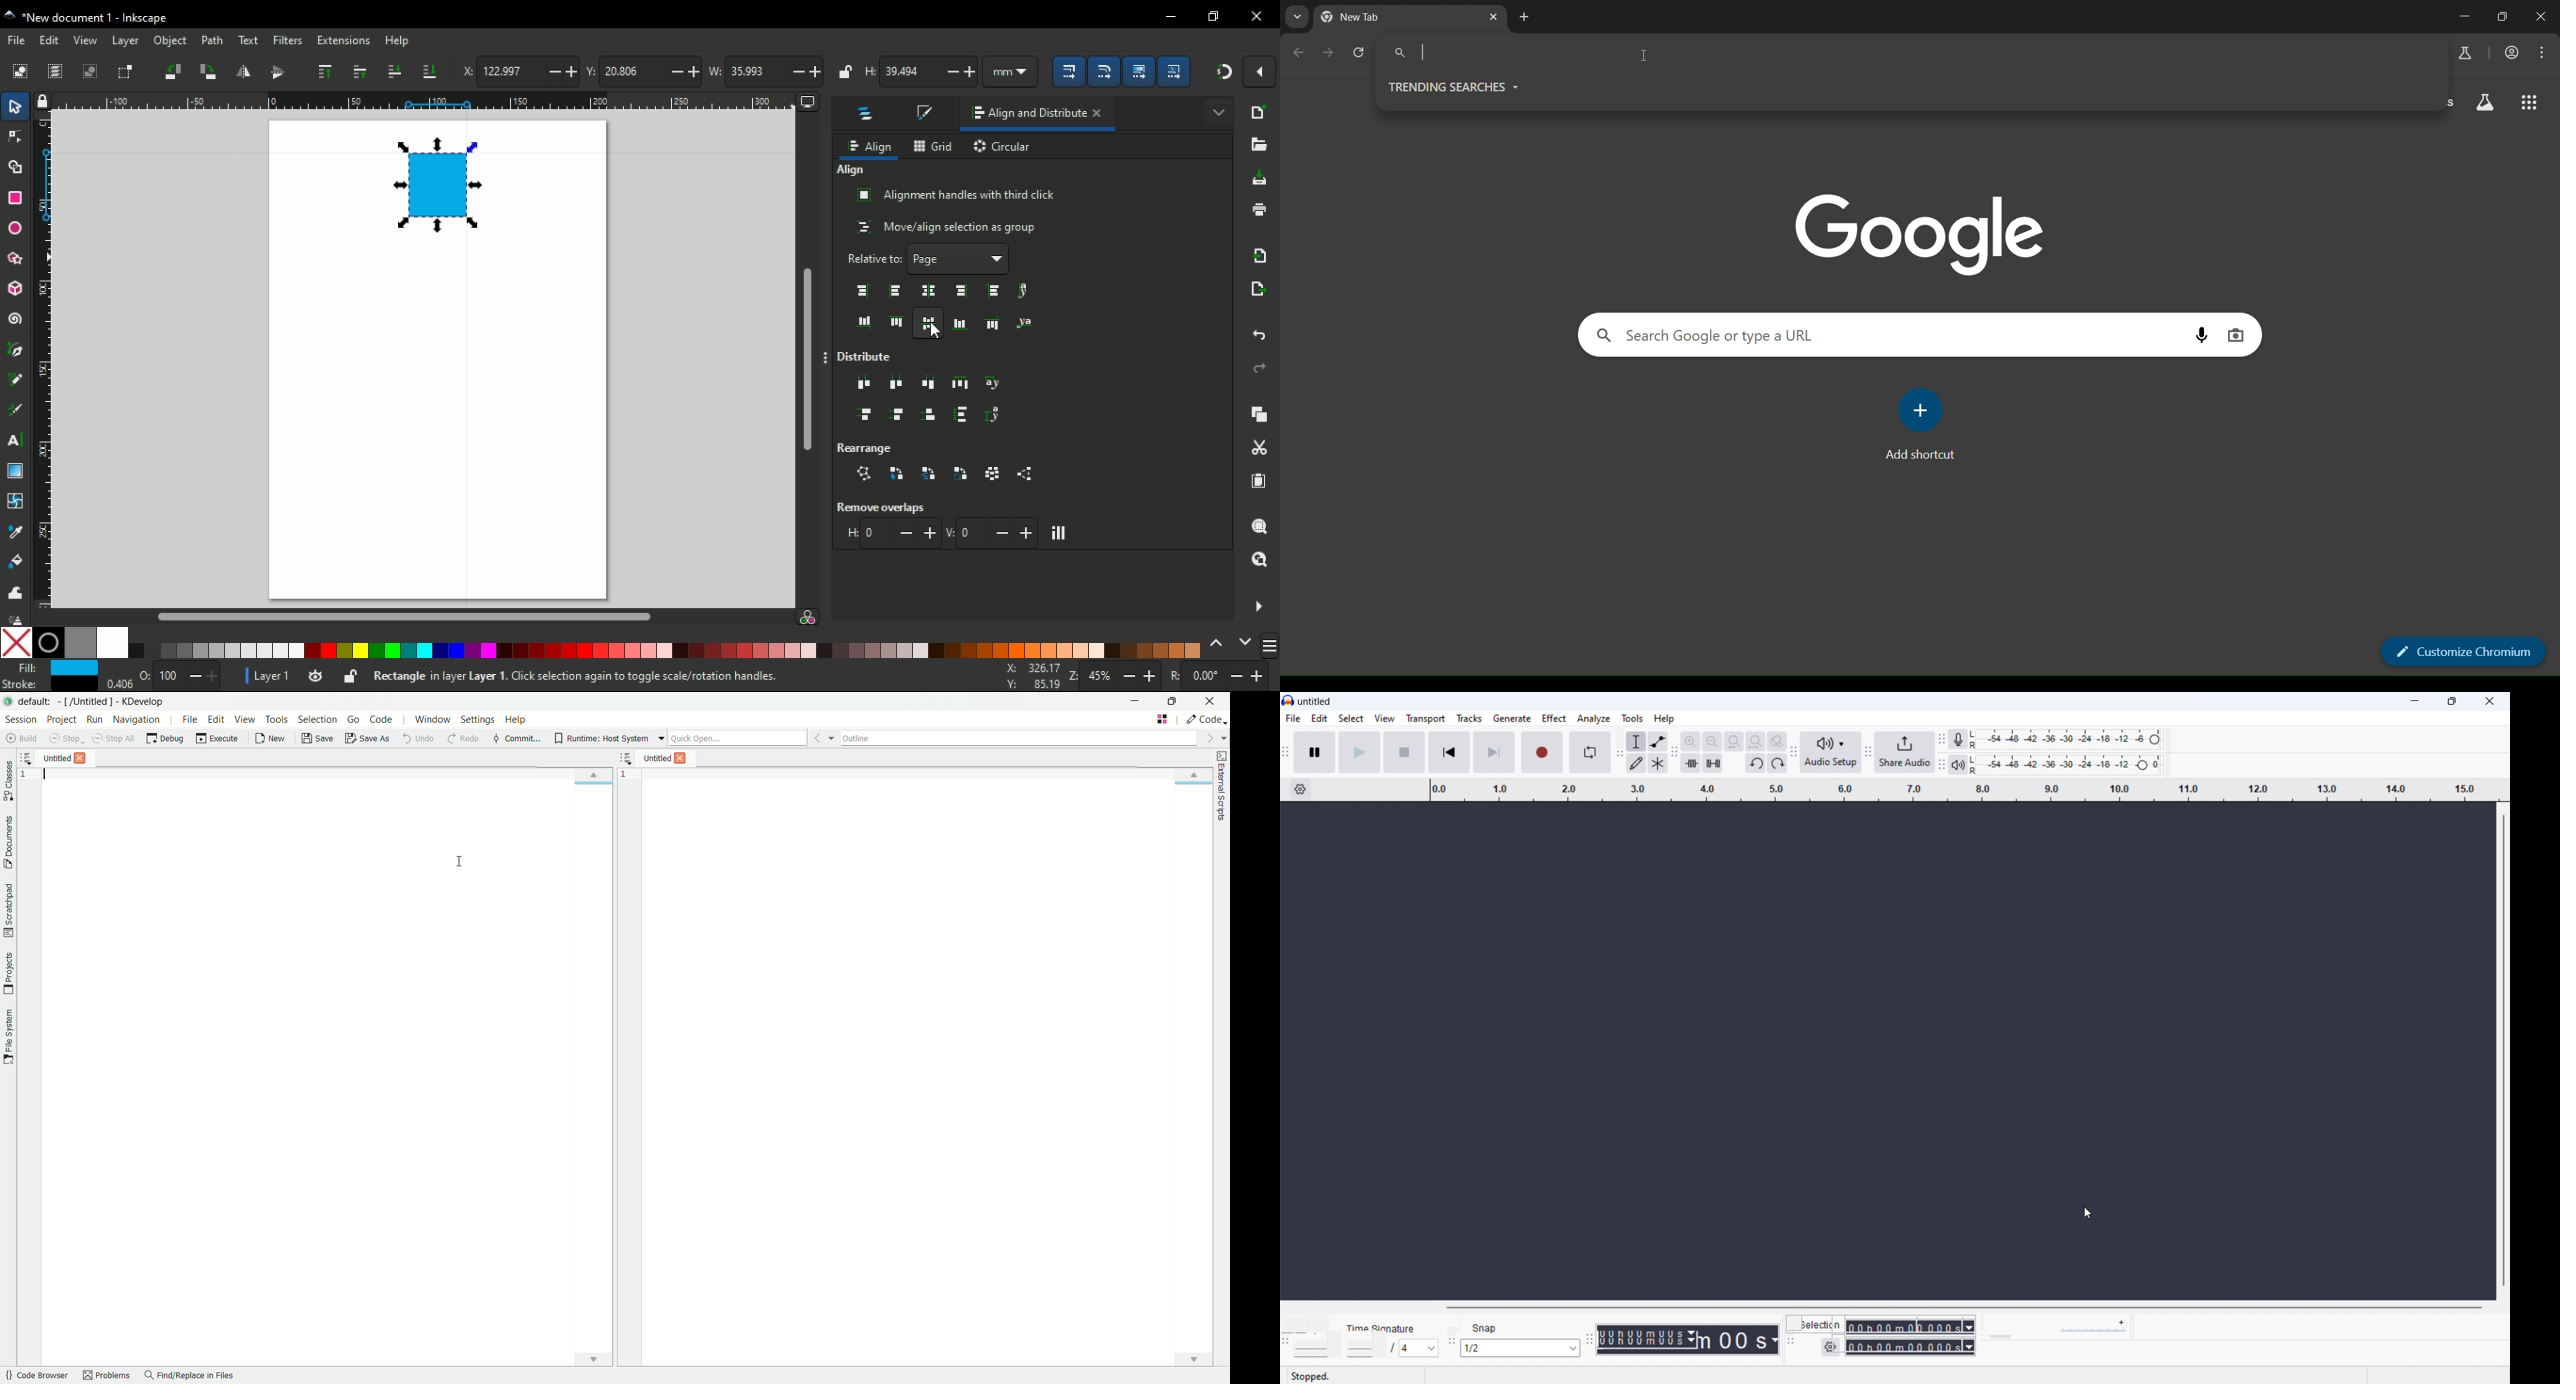 This screenshot has width=2576, height=1400. I want to click on help, so click(398, 41).